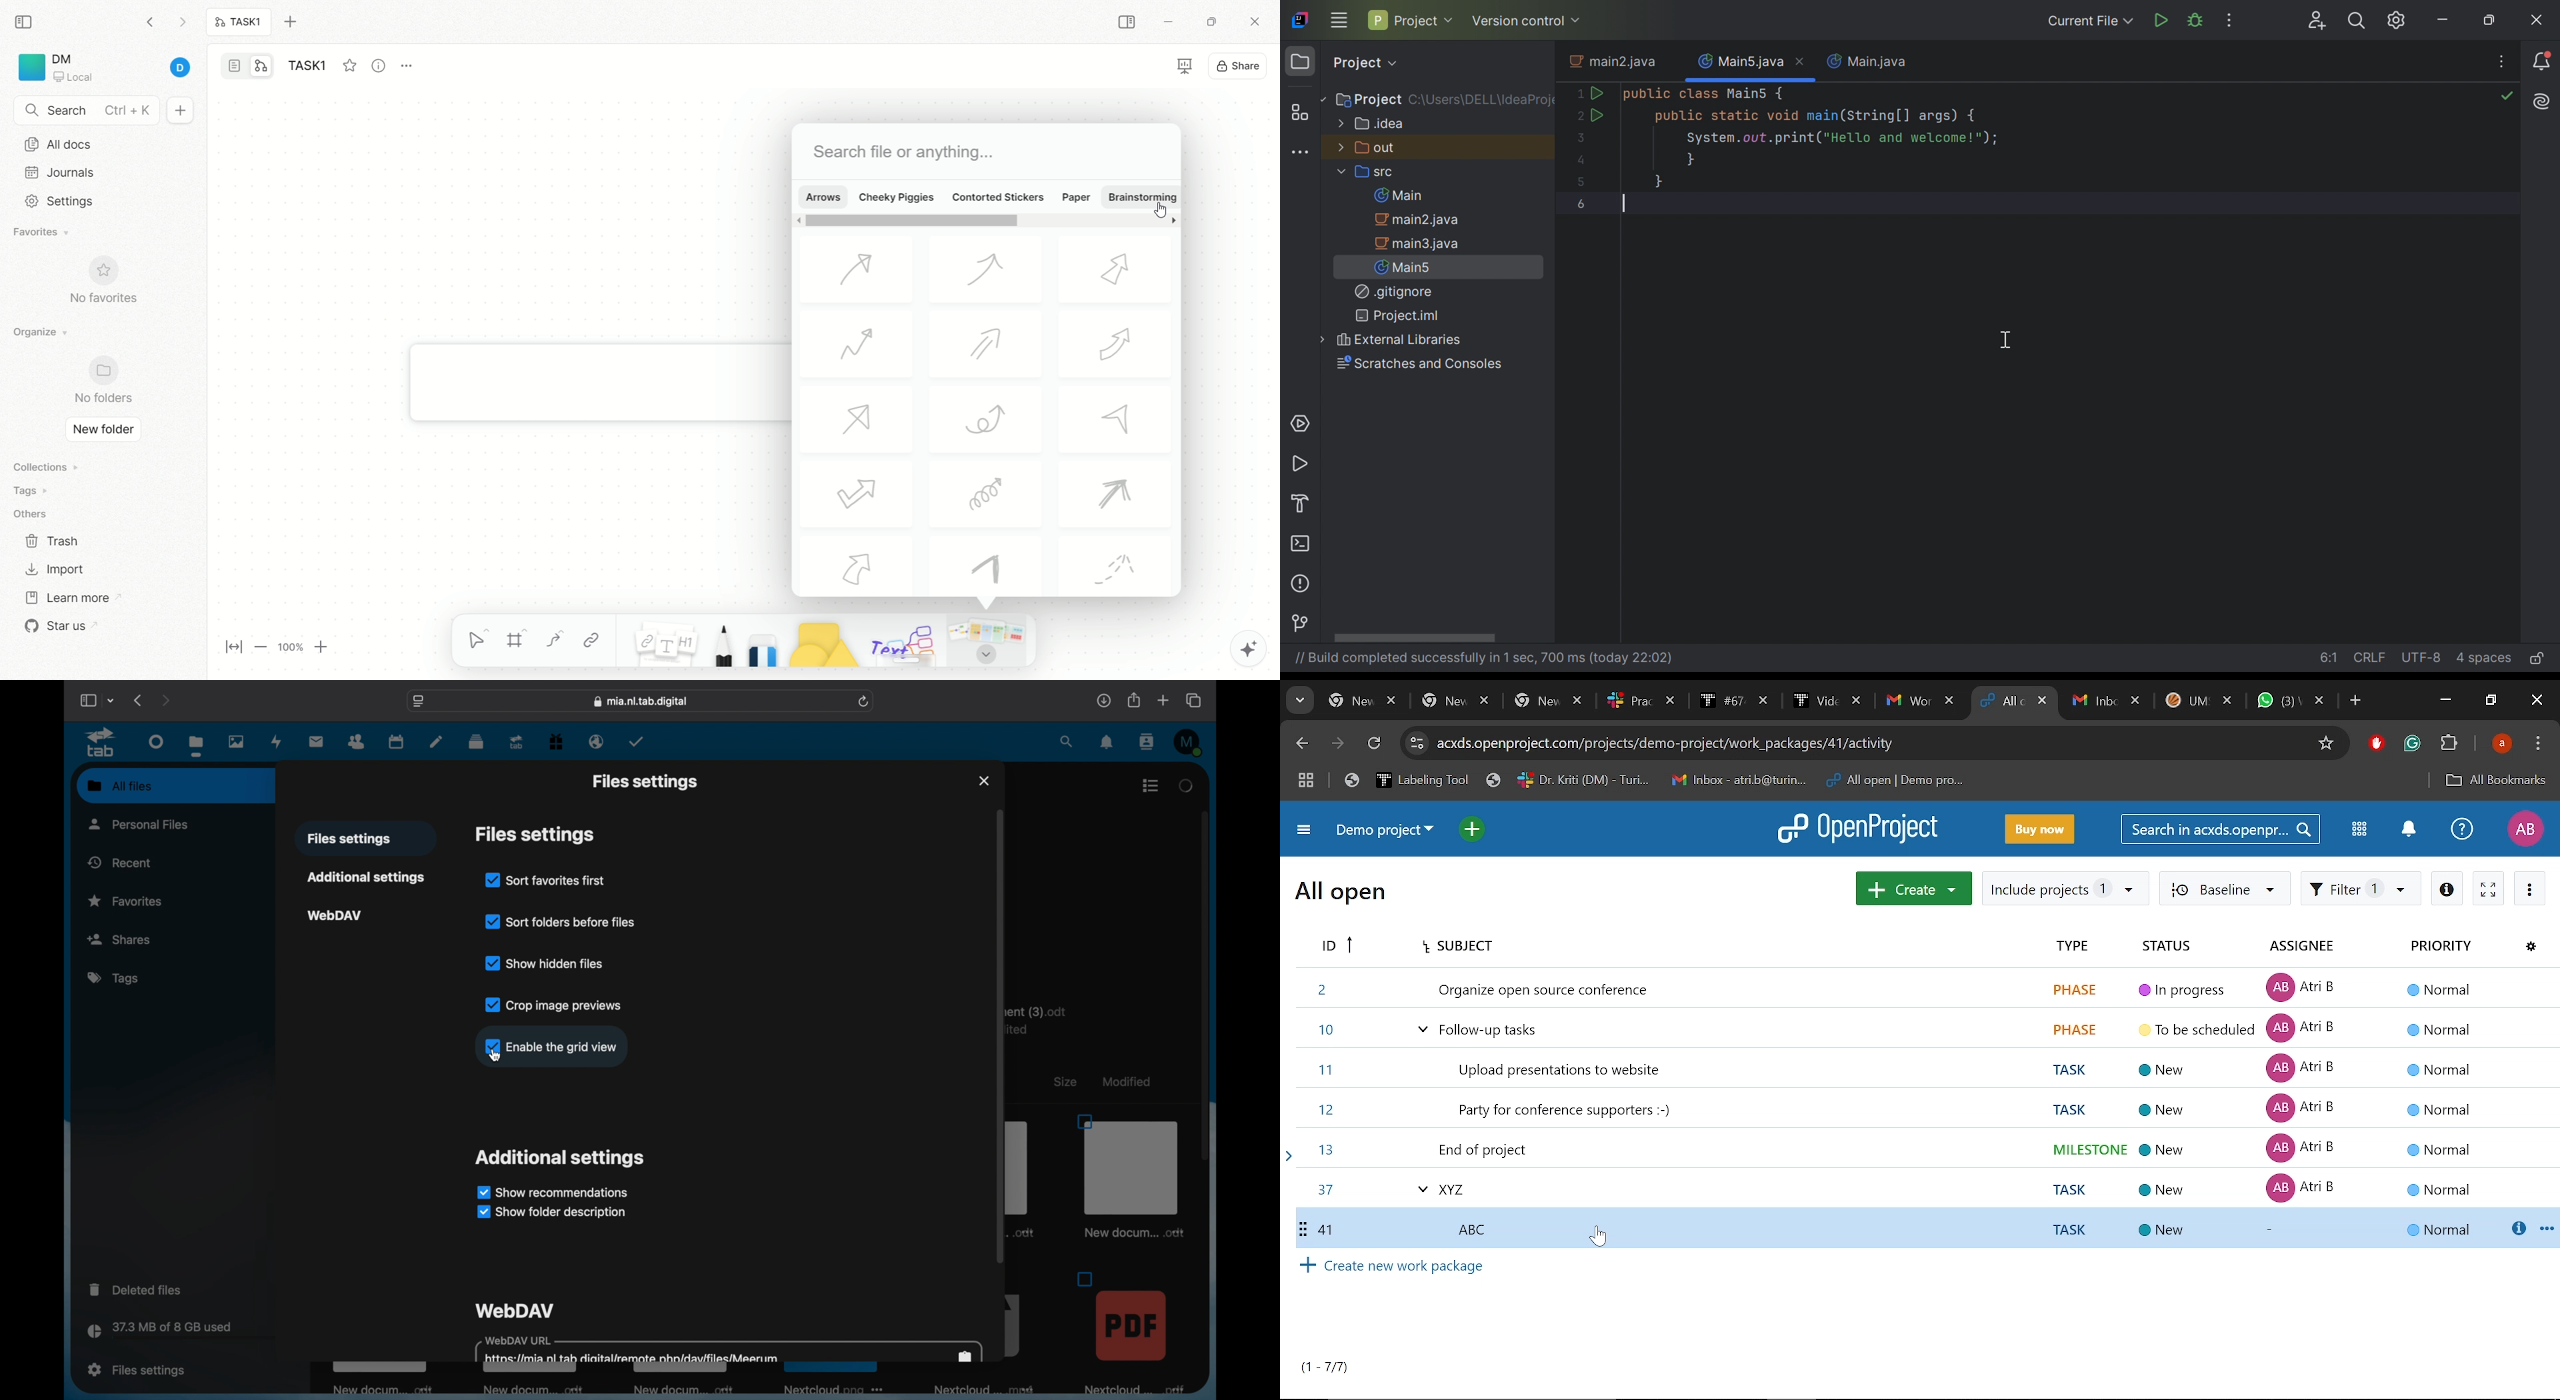 This screenshot has width=2576, height=1400. What do you see at coordinates (1139, 195) in the screenshot?
I see `brainstorming` at bounding box center [1139, 195].